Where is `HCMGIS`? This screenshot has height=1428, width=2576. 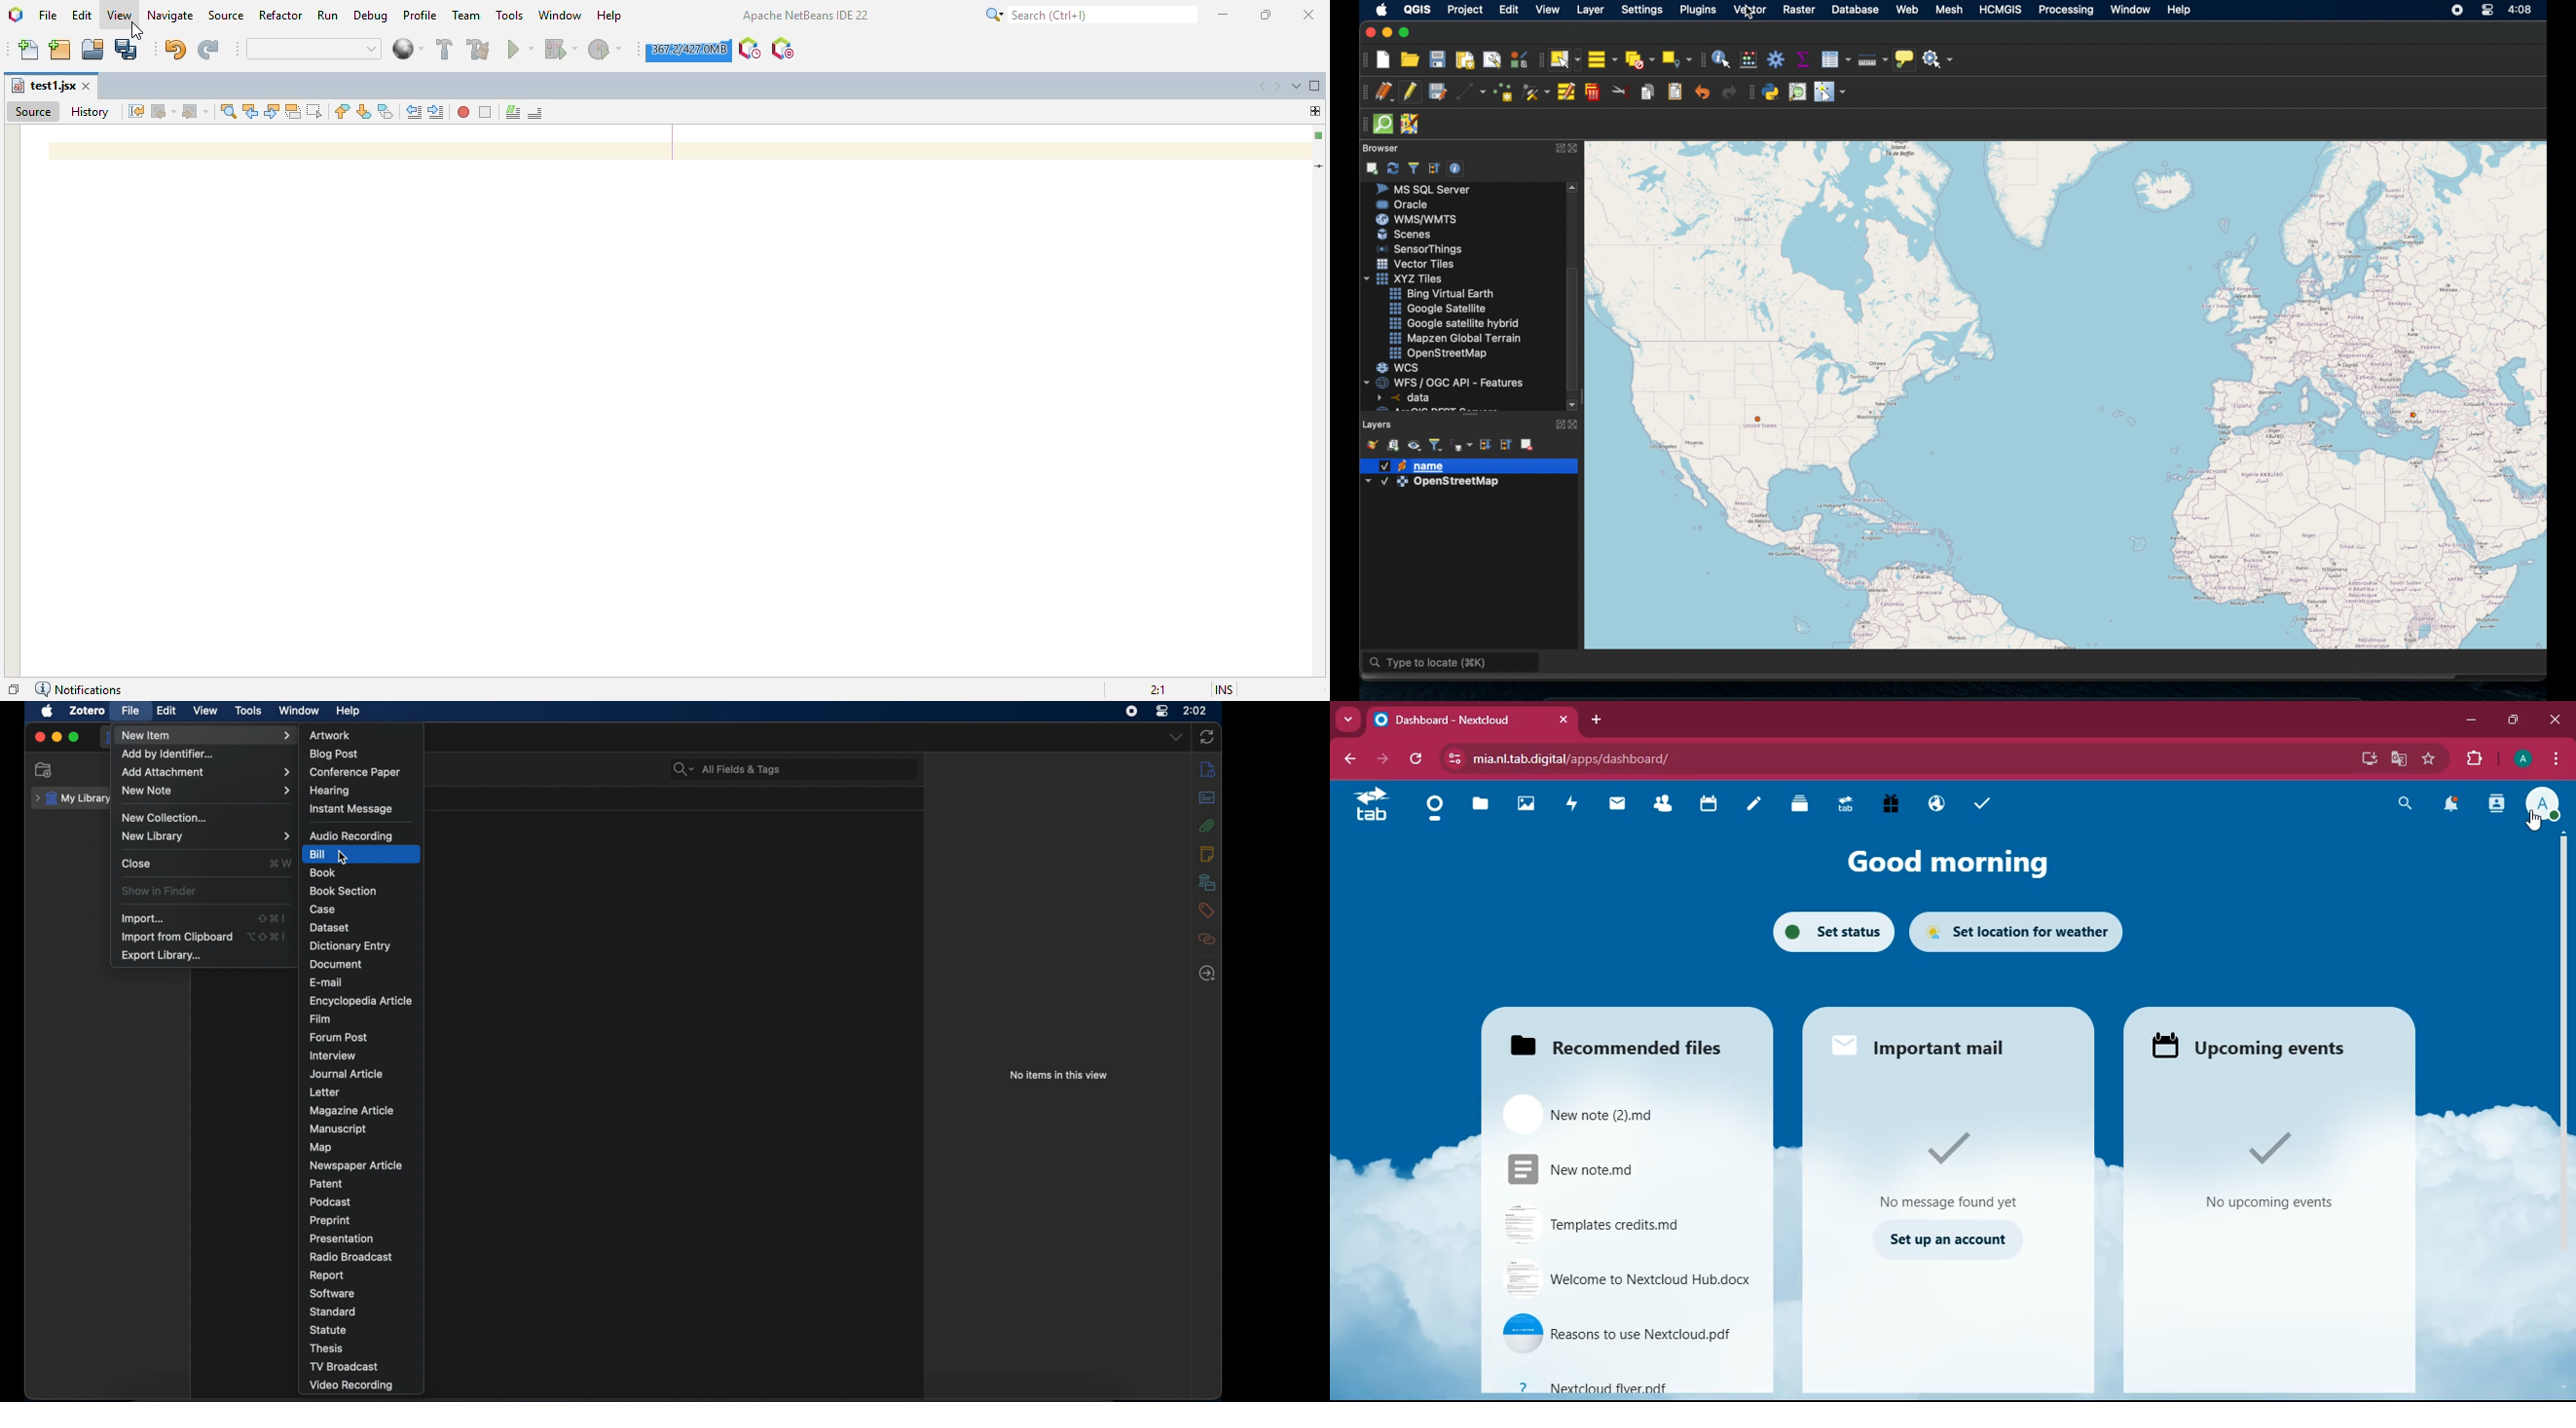
HCMGIS is located at coordinates (2002, 10).